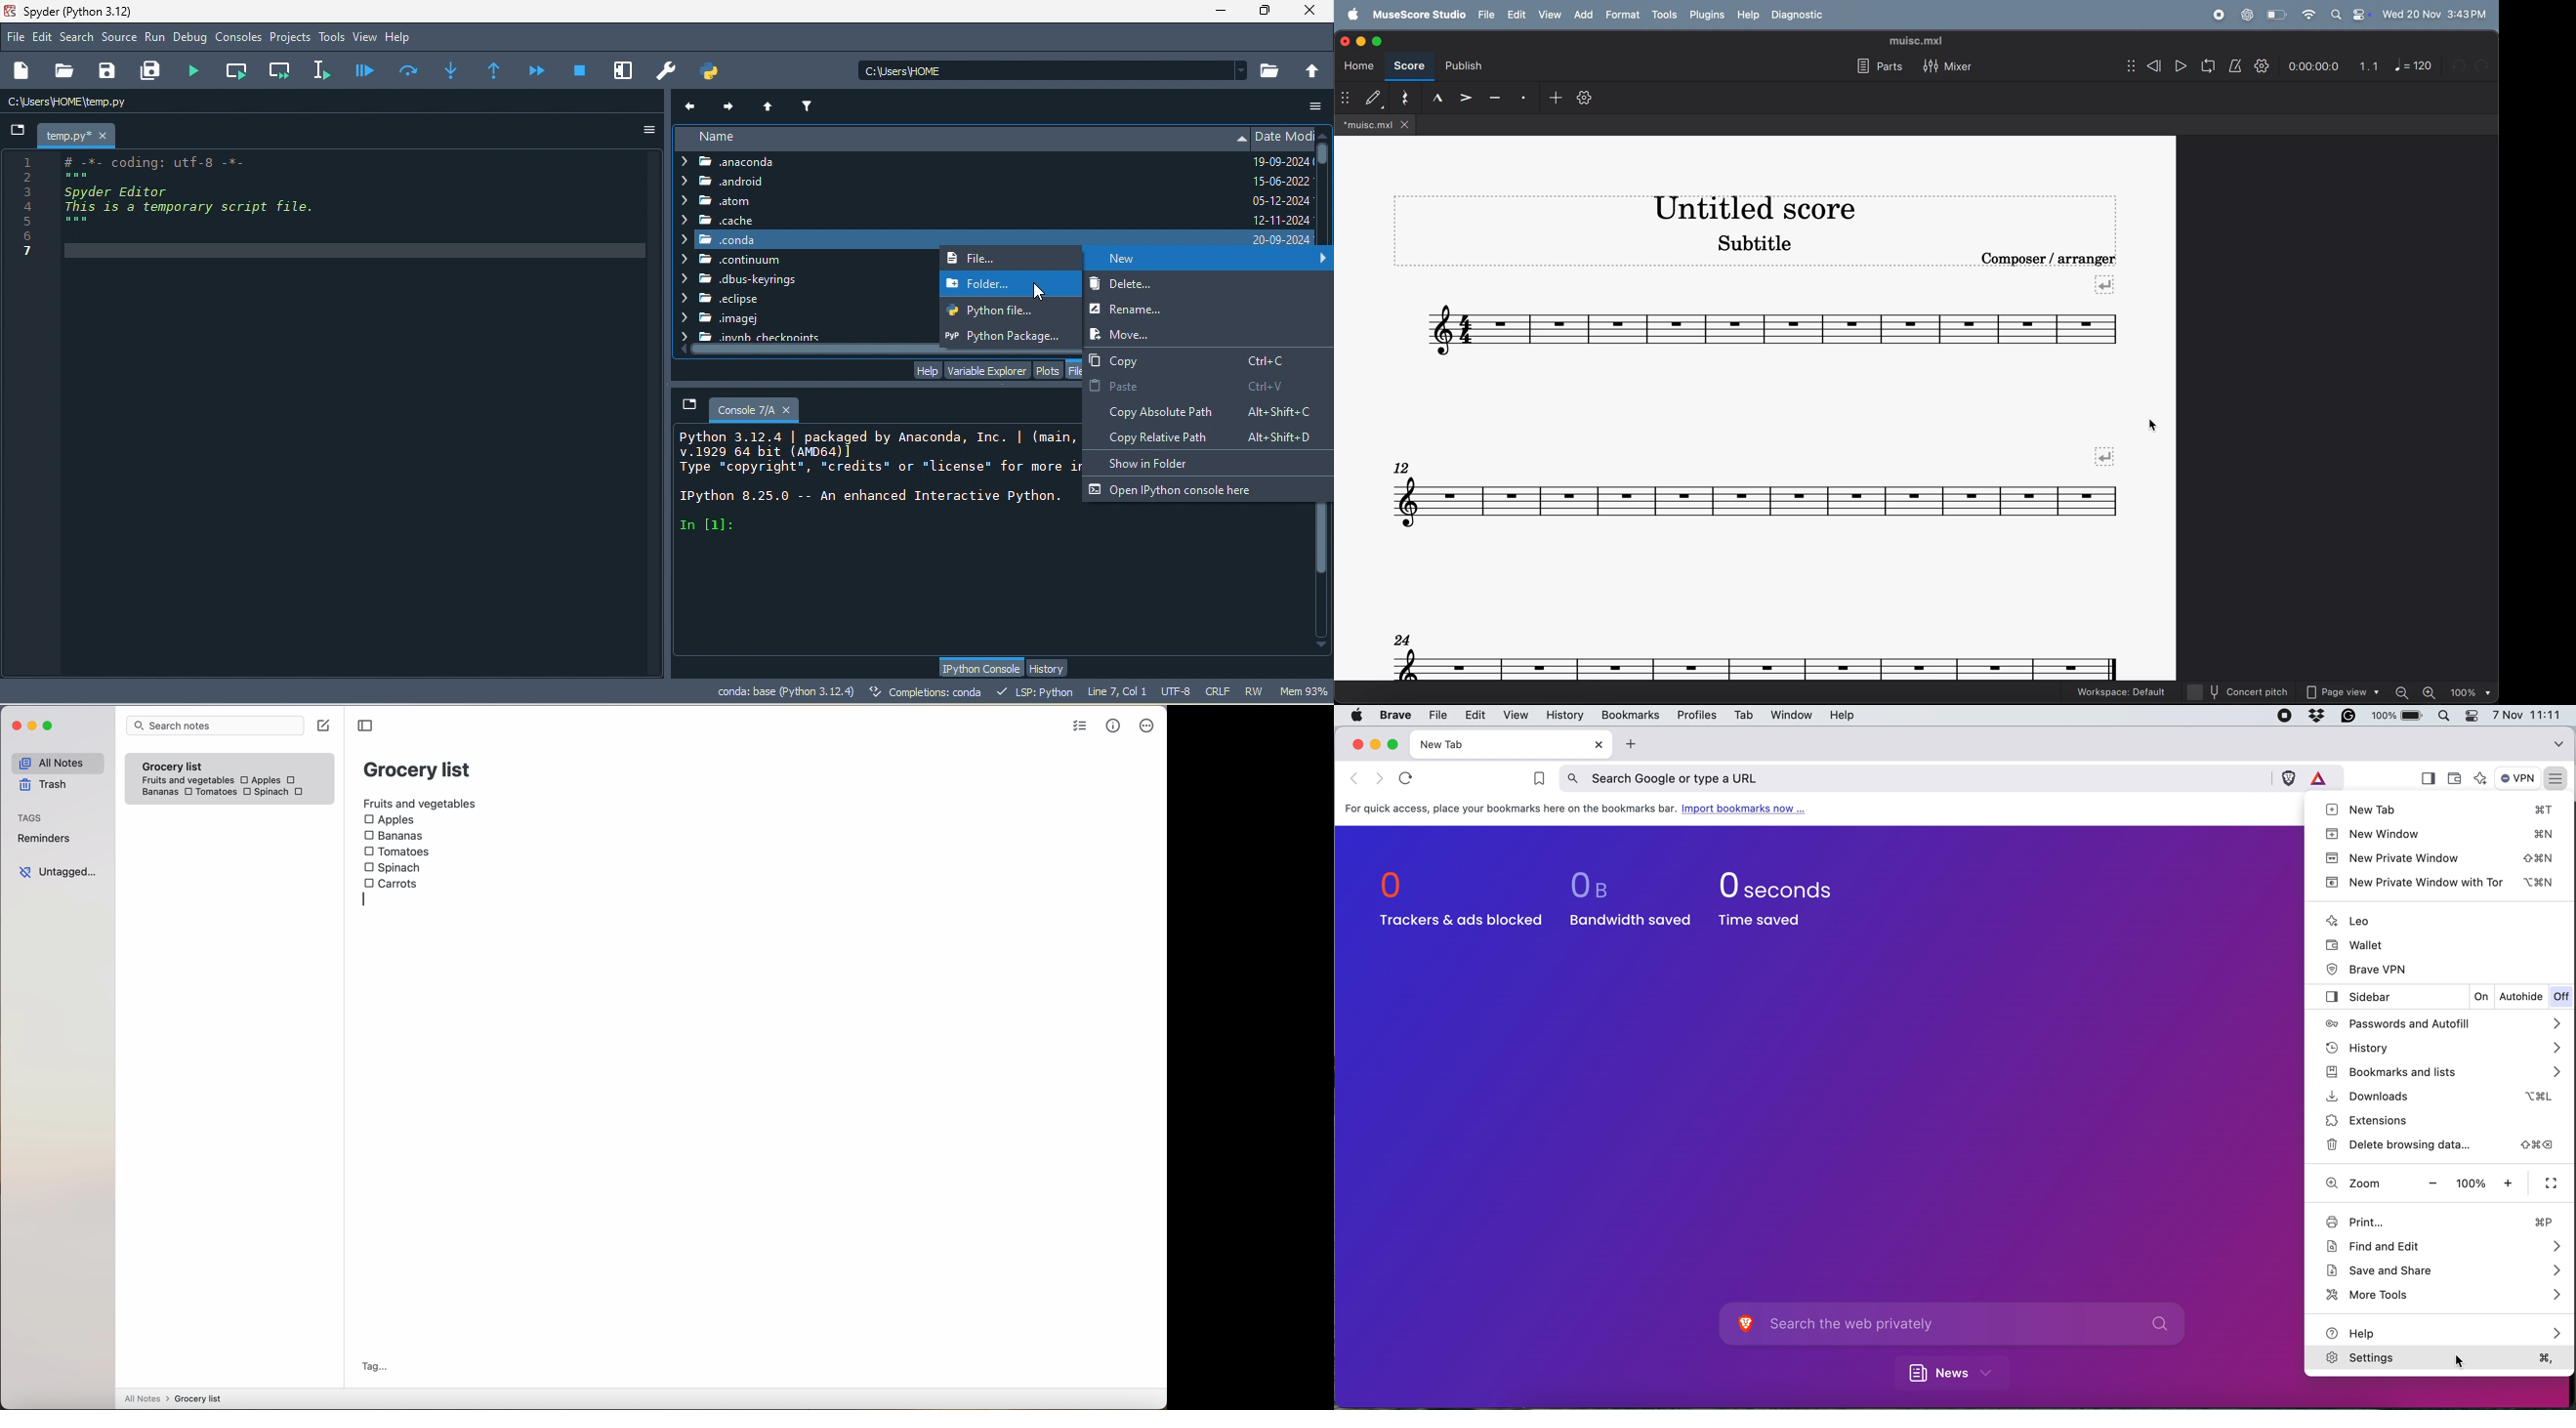 Image resolution: width=2576 pixels, height=1428 pixels. What do you see at coordinates (1357, 67) in the screenshot?
I see `home` at bounding box center [1357, 67].